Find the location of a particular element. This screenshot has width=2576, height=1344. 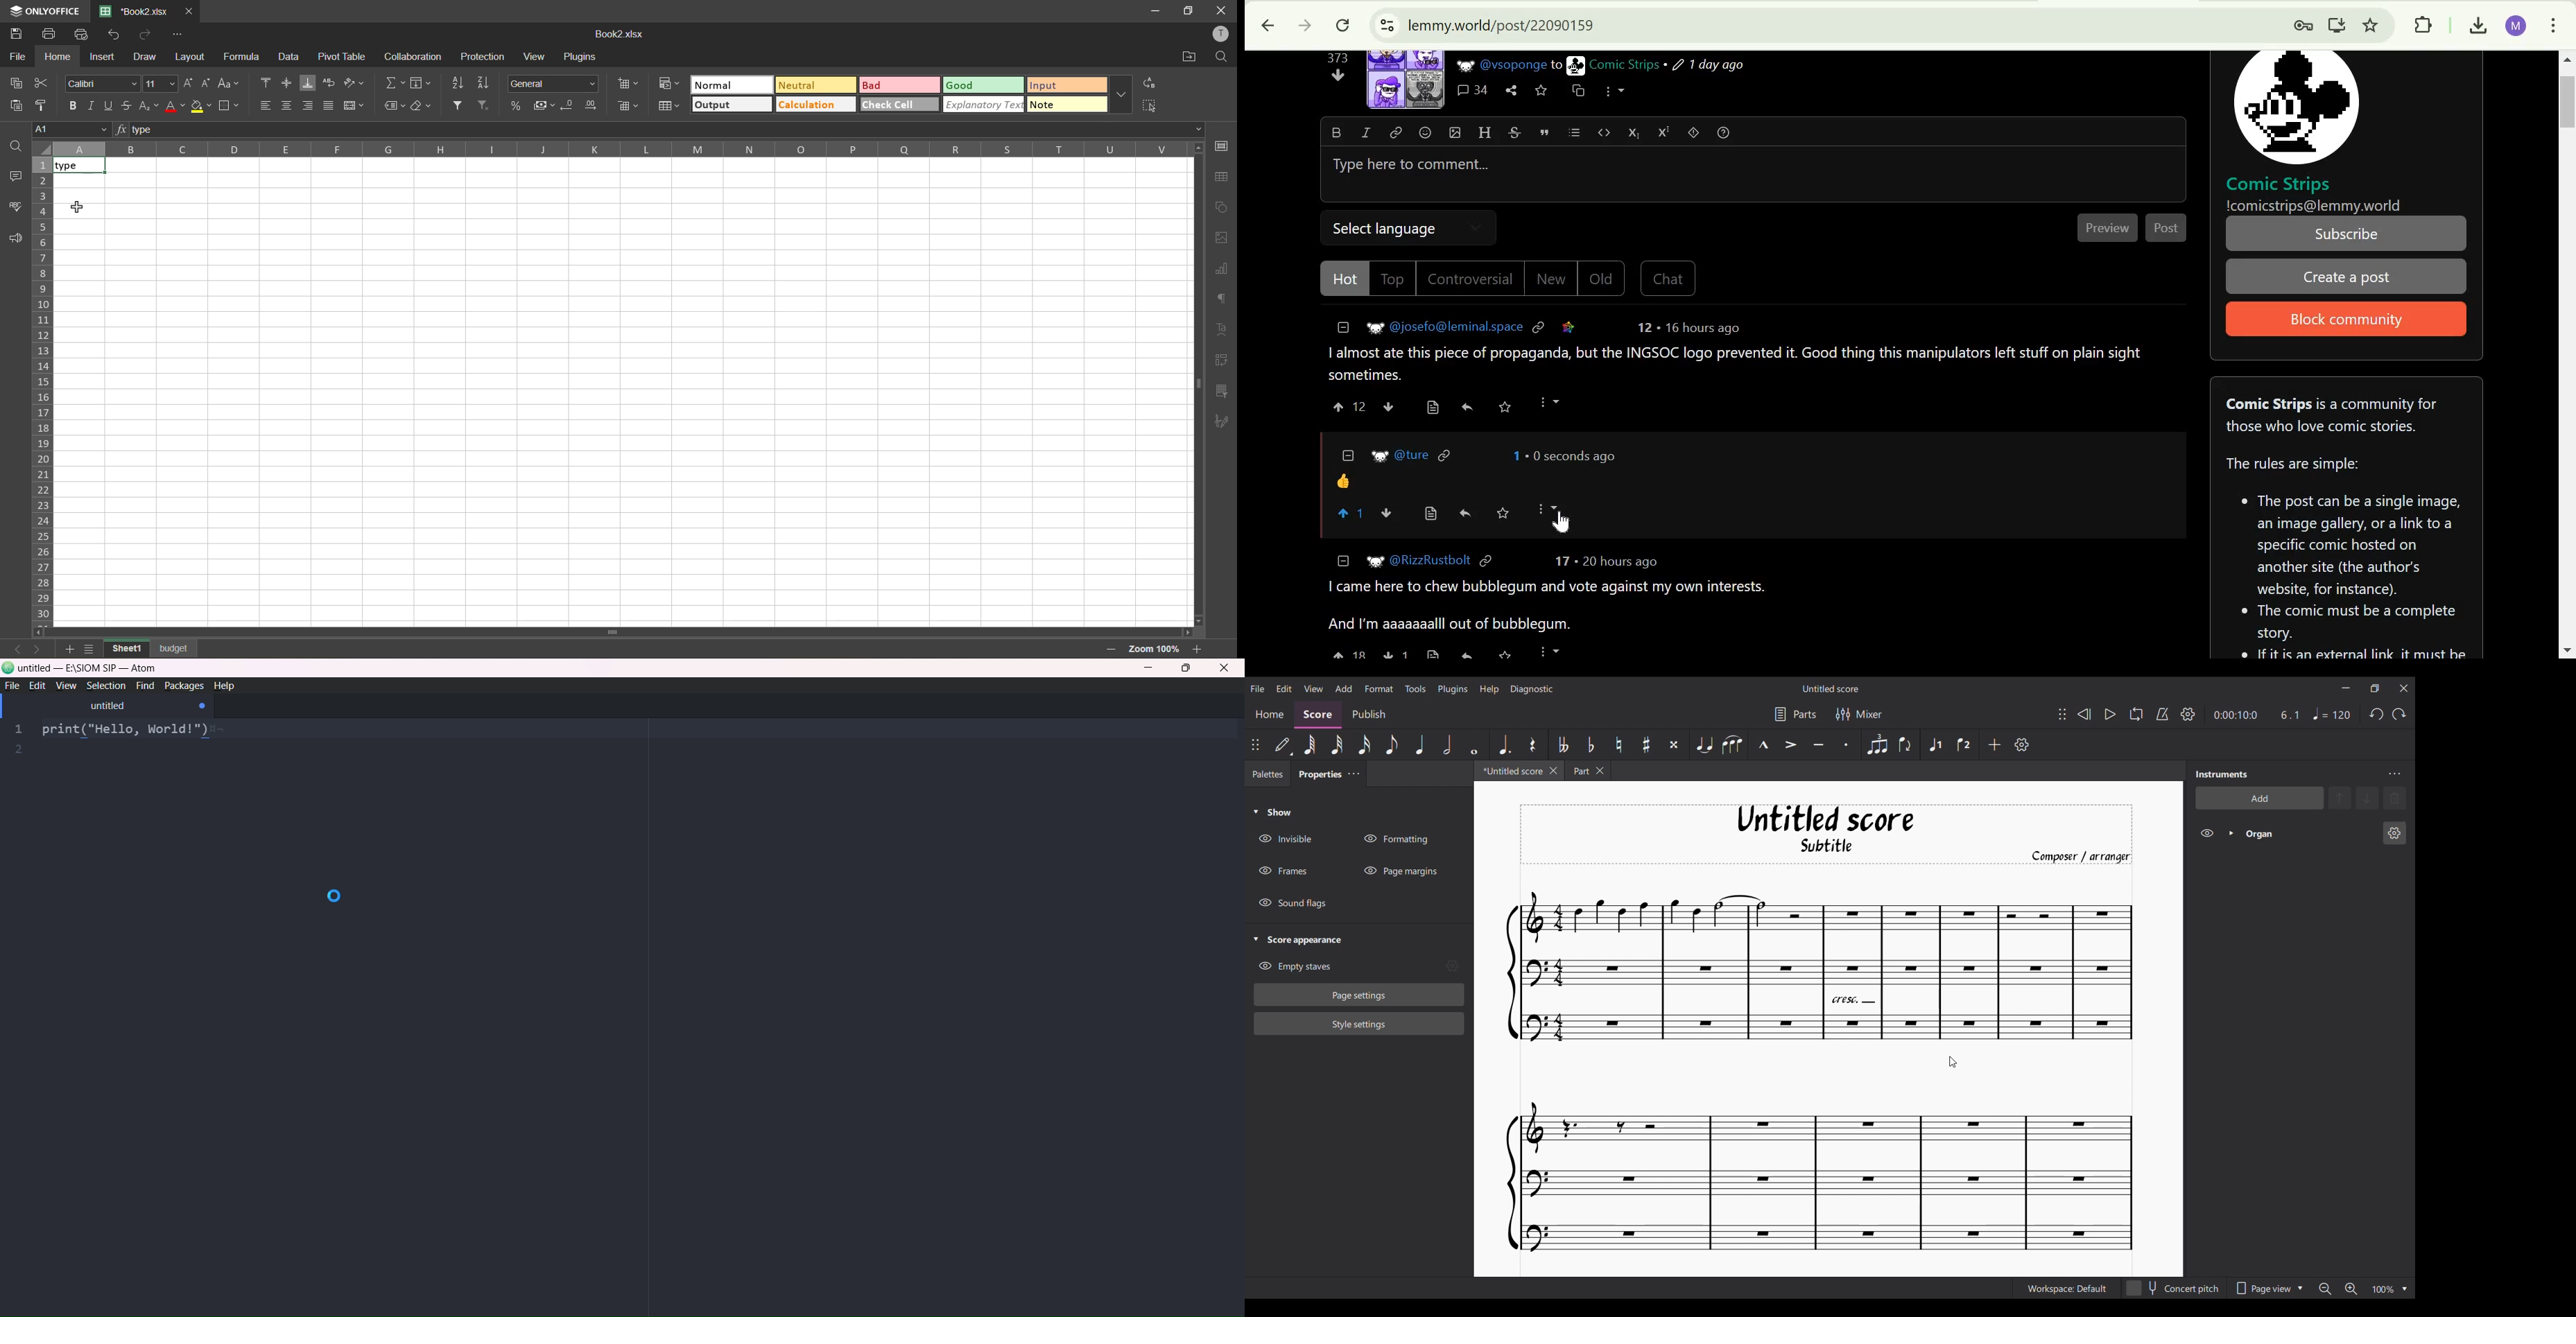

1 day ago is located at coordinates (1709, 65).